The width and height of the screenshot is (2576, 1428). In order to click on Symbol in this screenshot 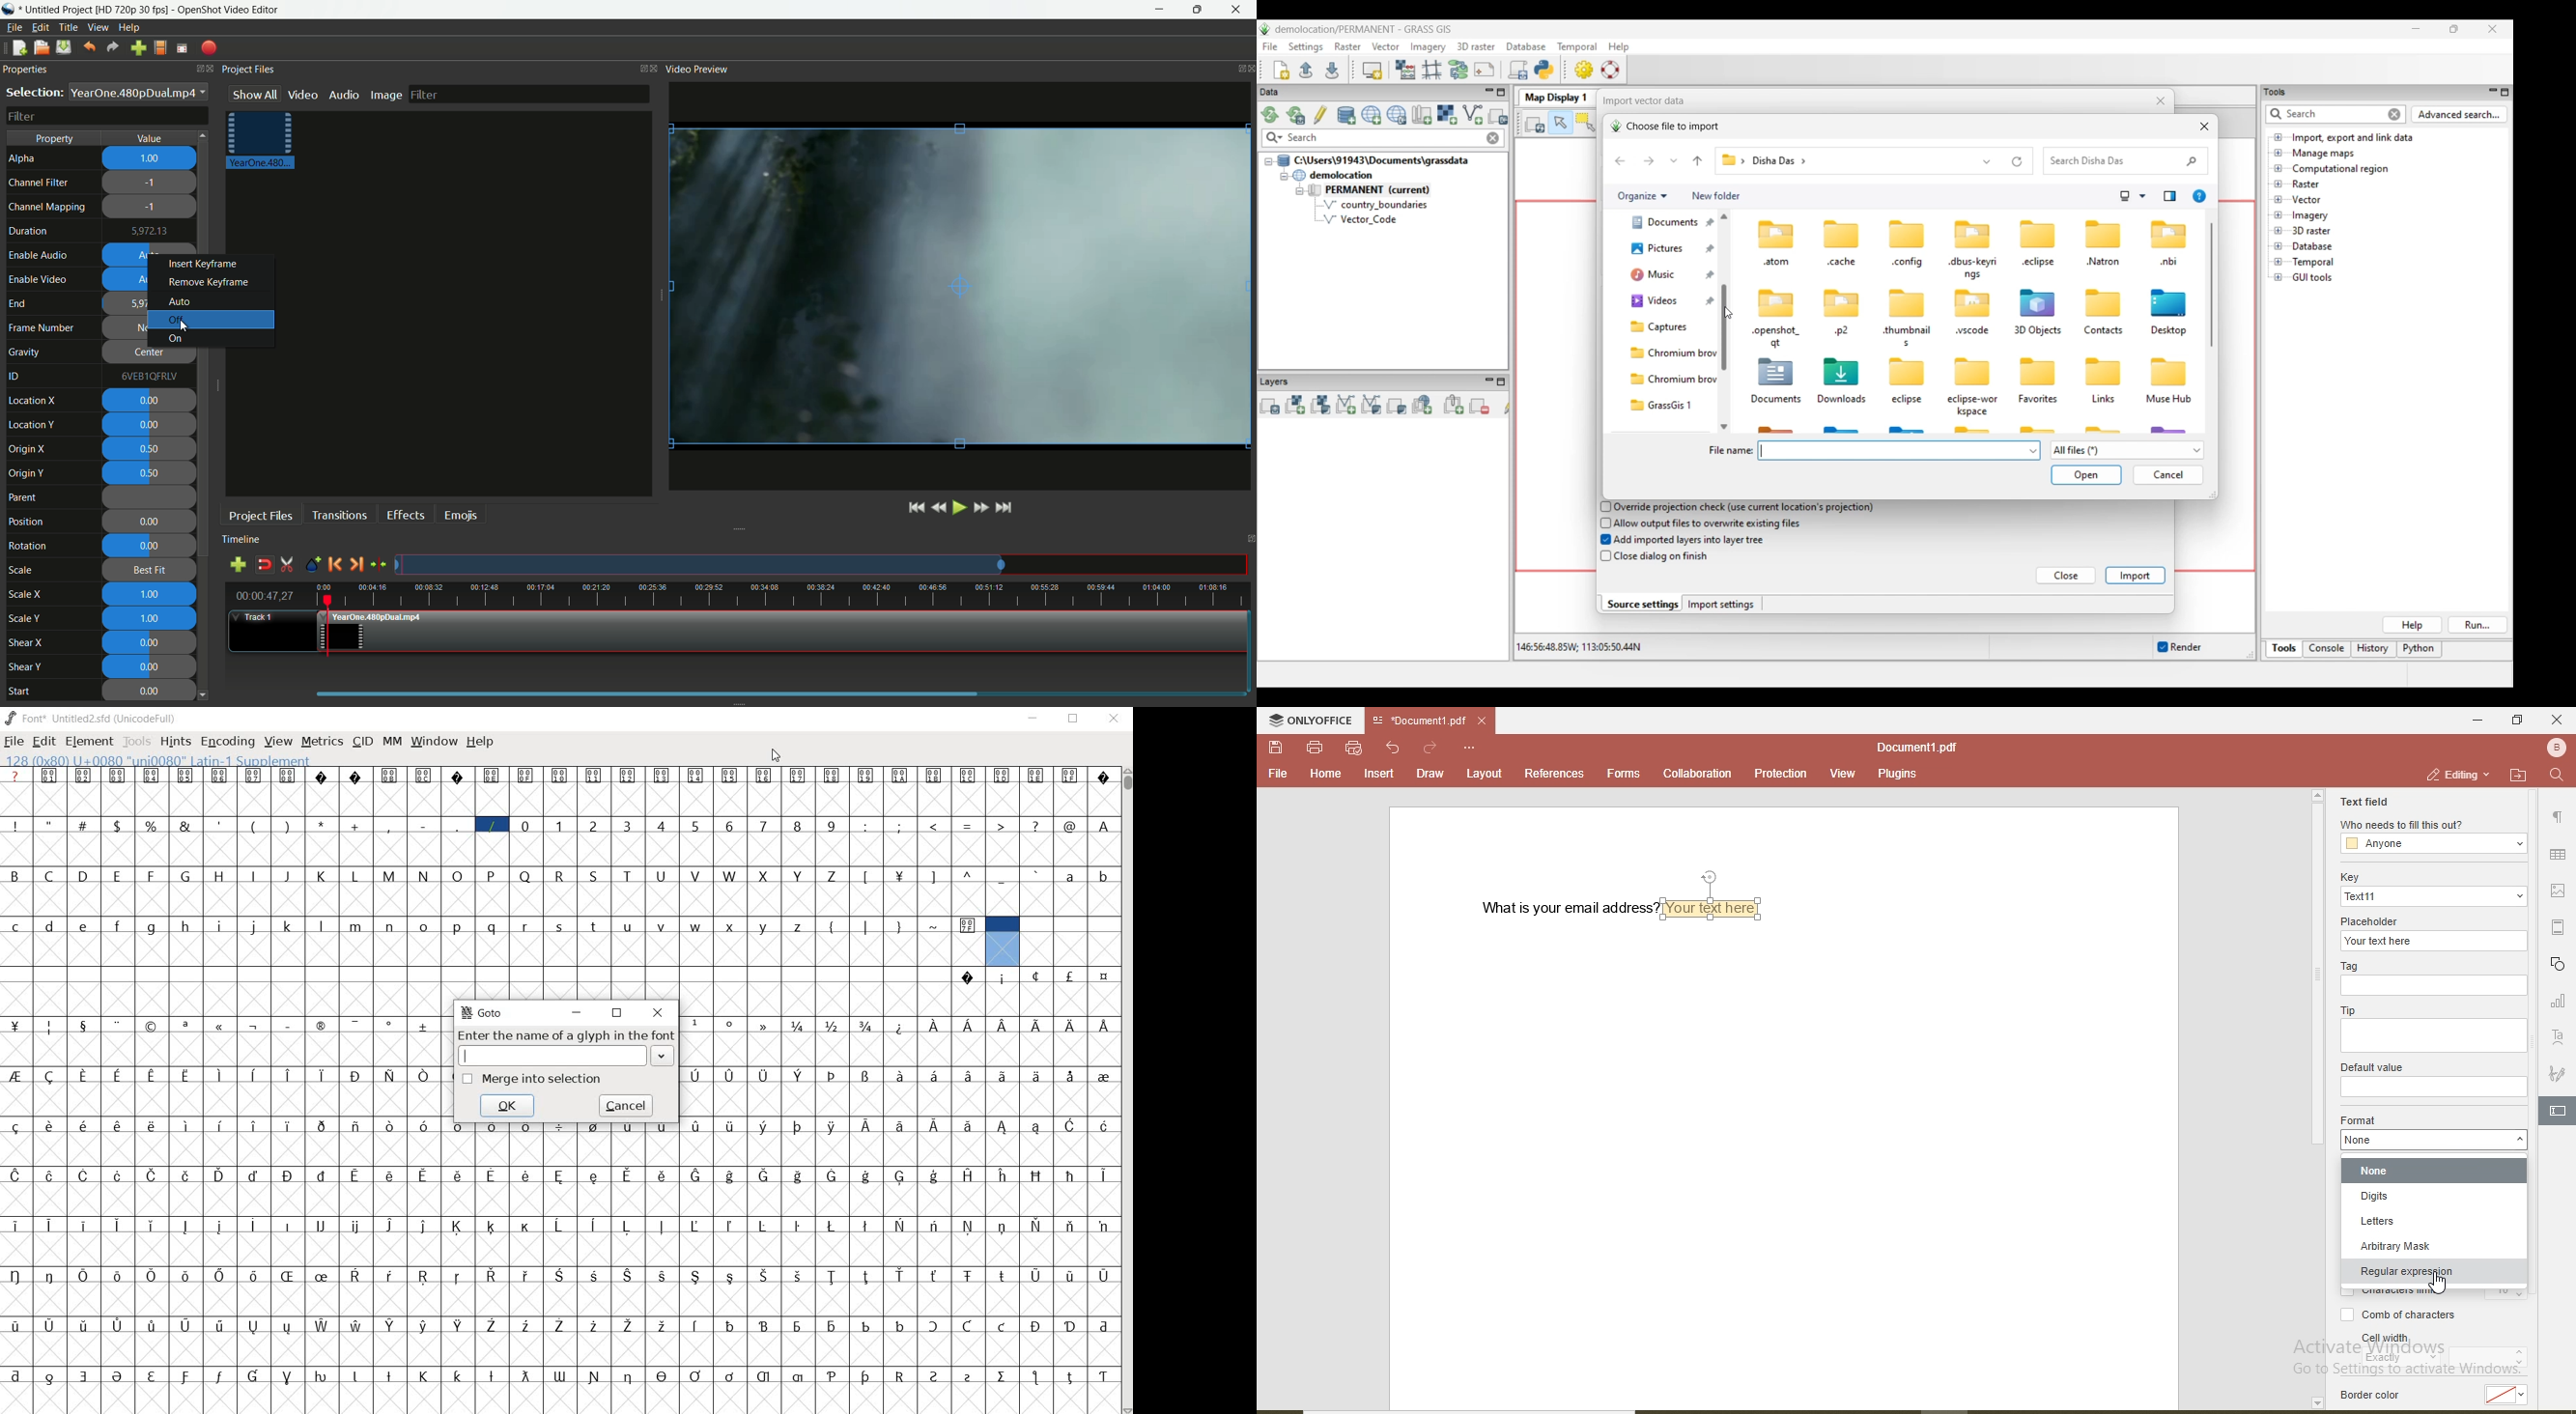, I will do `click(425, 1126)`.